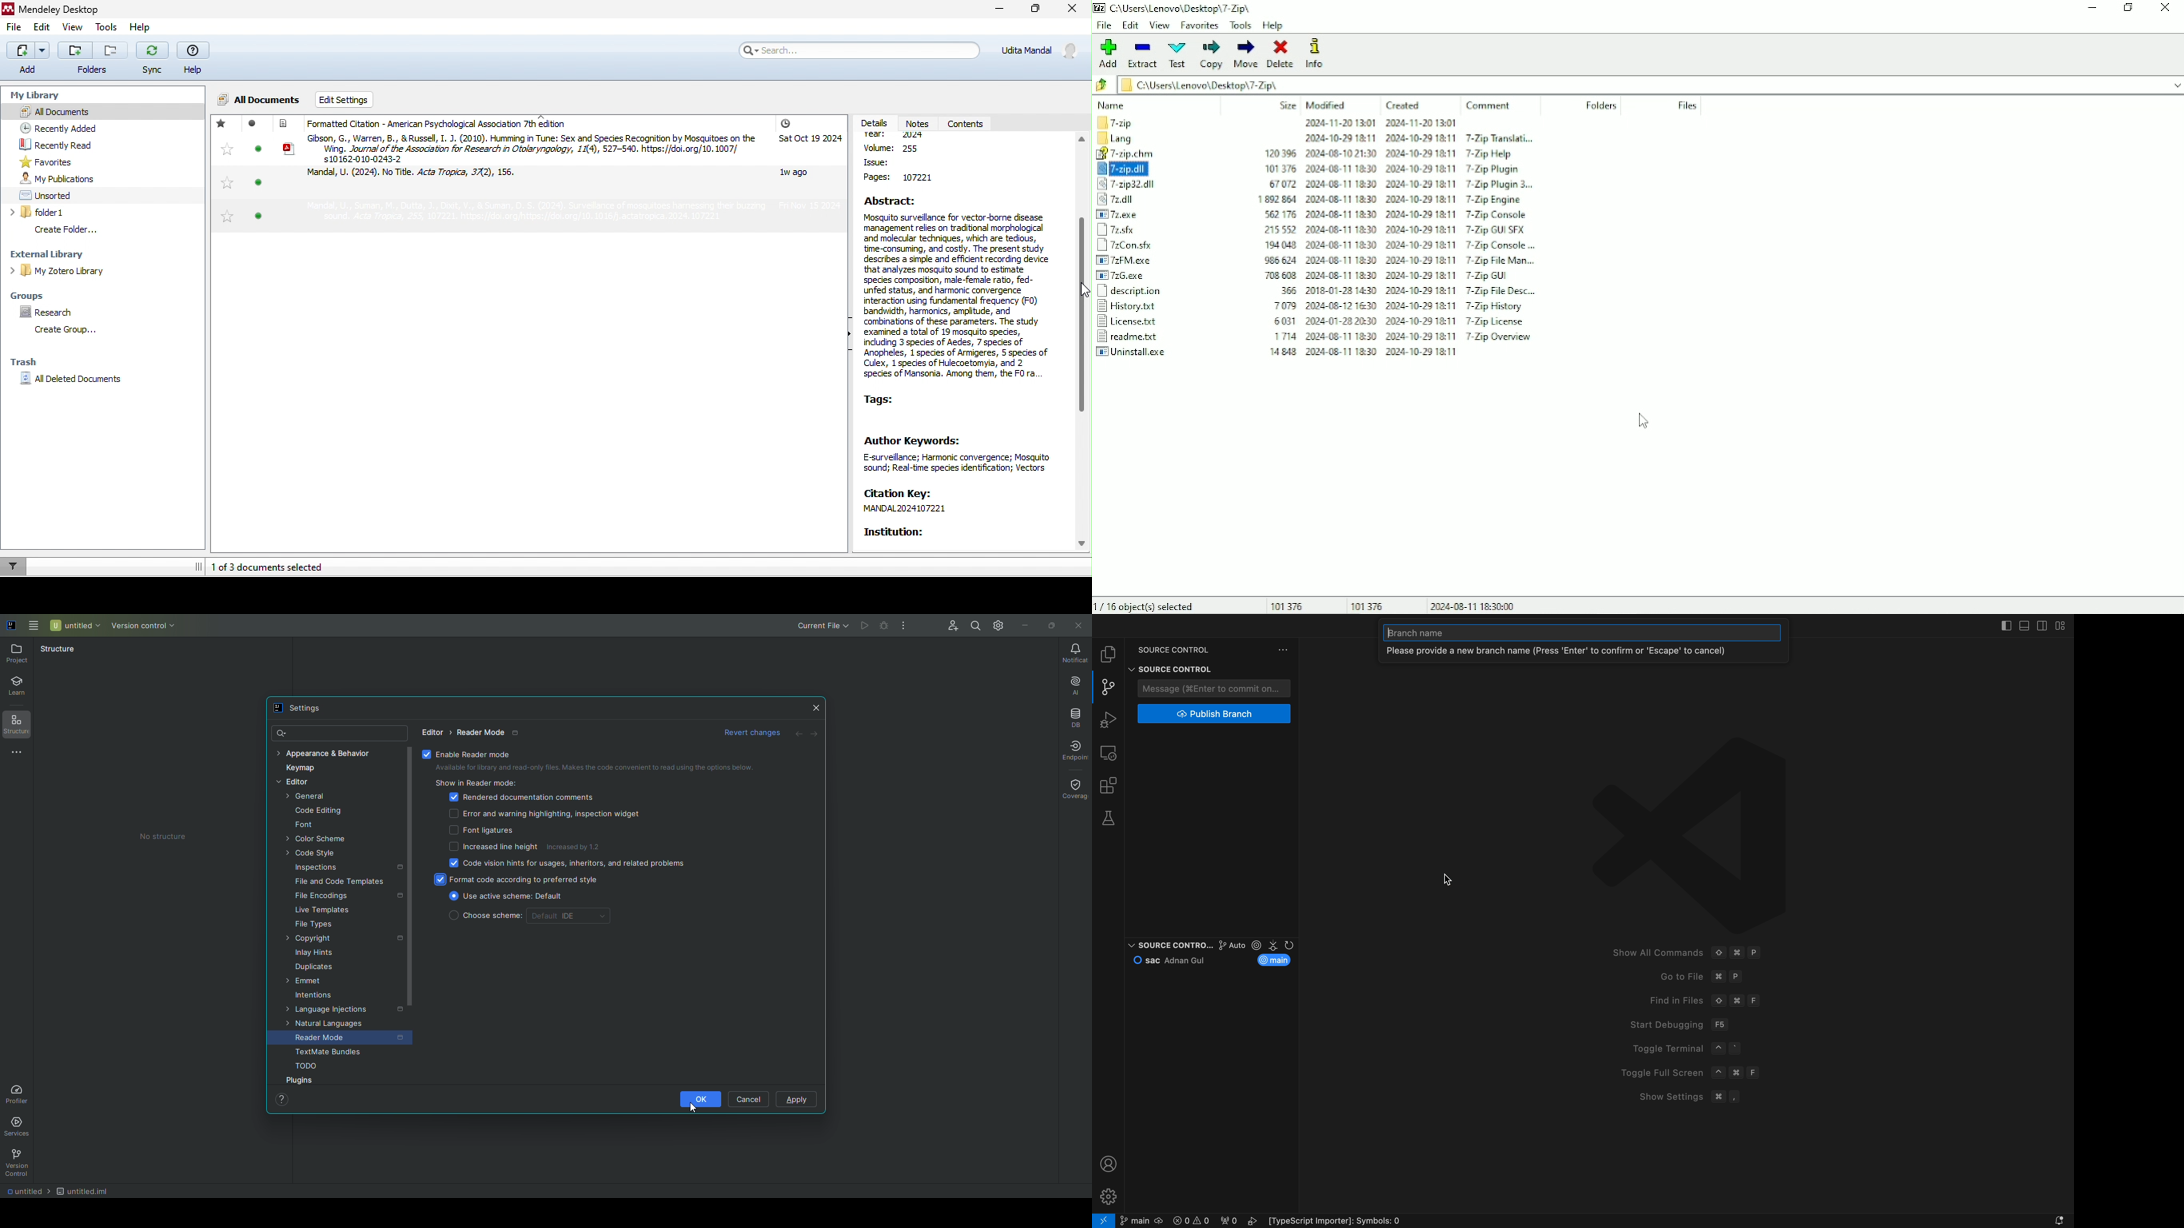 Image resolution: width=2184 pixels, height=1232 pixels. Describe the element at coordinates (1177, 8) in the screenshot. I see `Title` at that location.